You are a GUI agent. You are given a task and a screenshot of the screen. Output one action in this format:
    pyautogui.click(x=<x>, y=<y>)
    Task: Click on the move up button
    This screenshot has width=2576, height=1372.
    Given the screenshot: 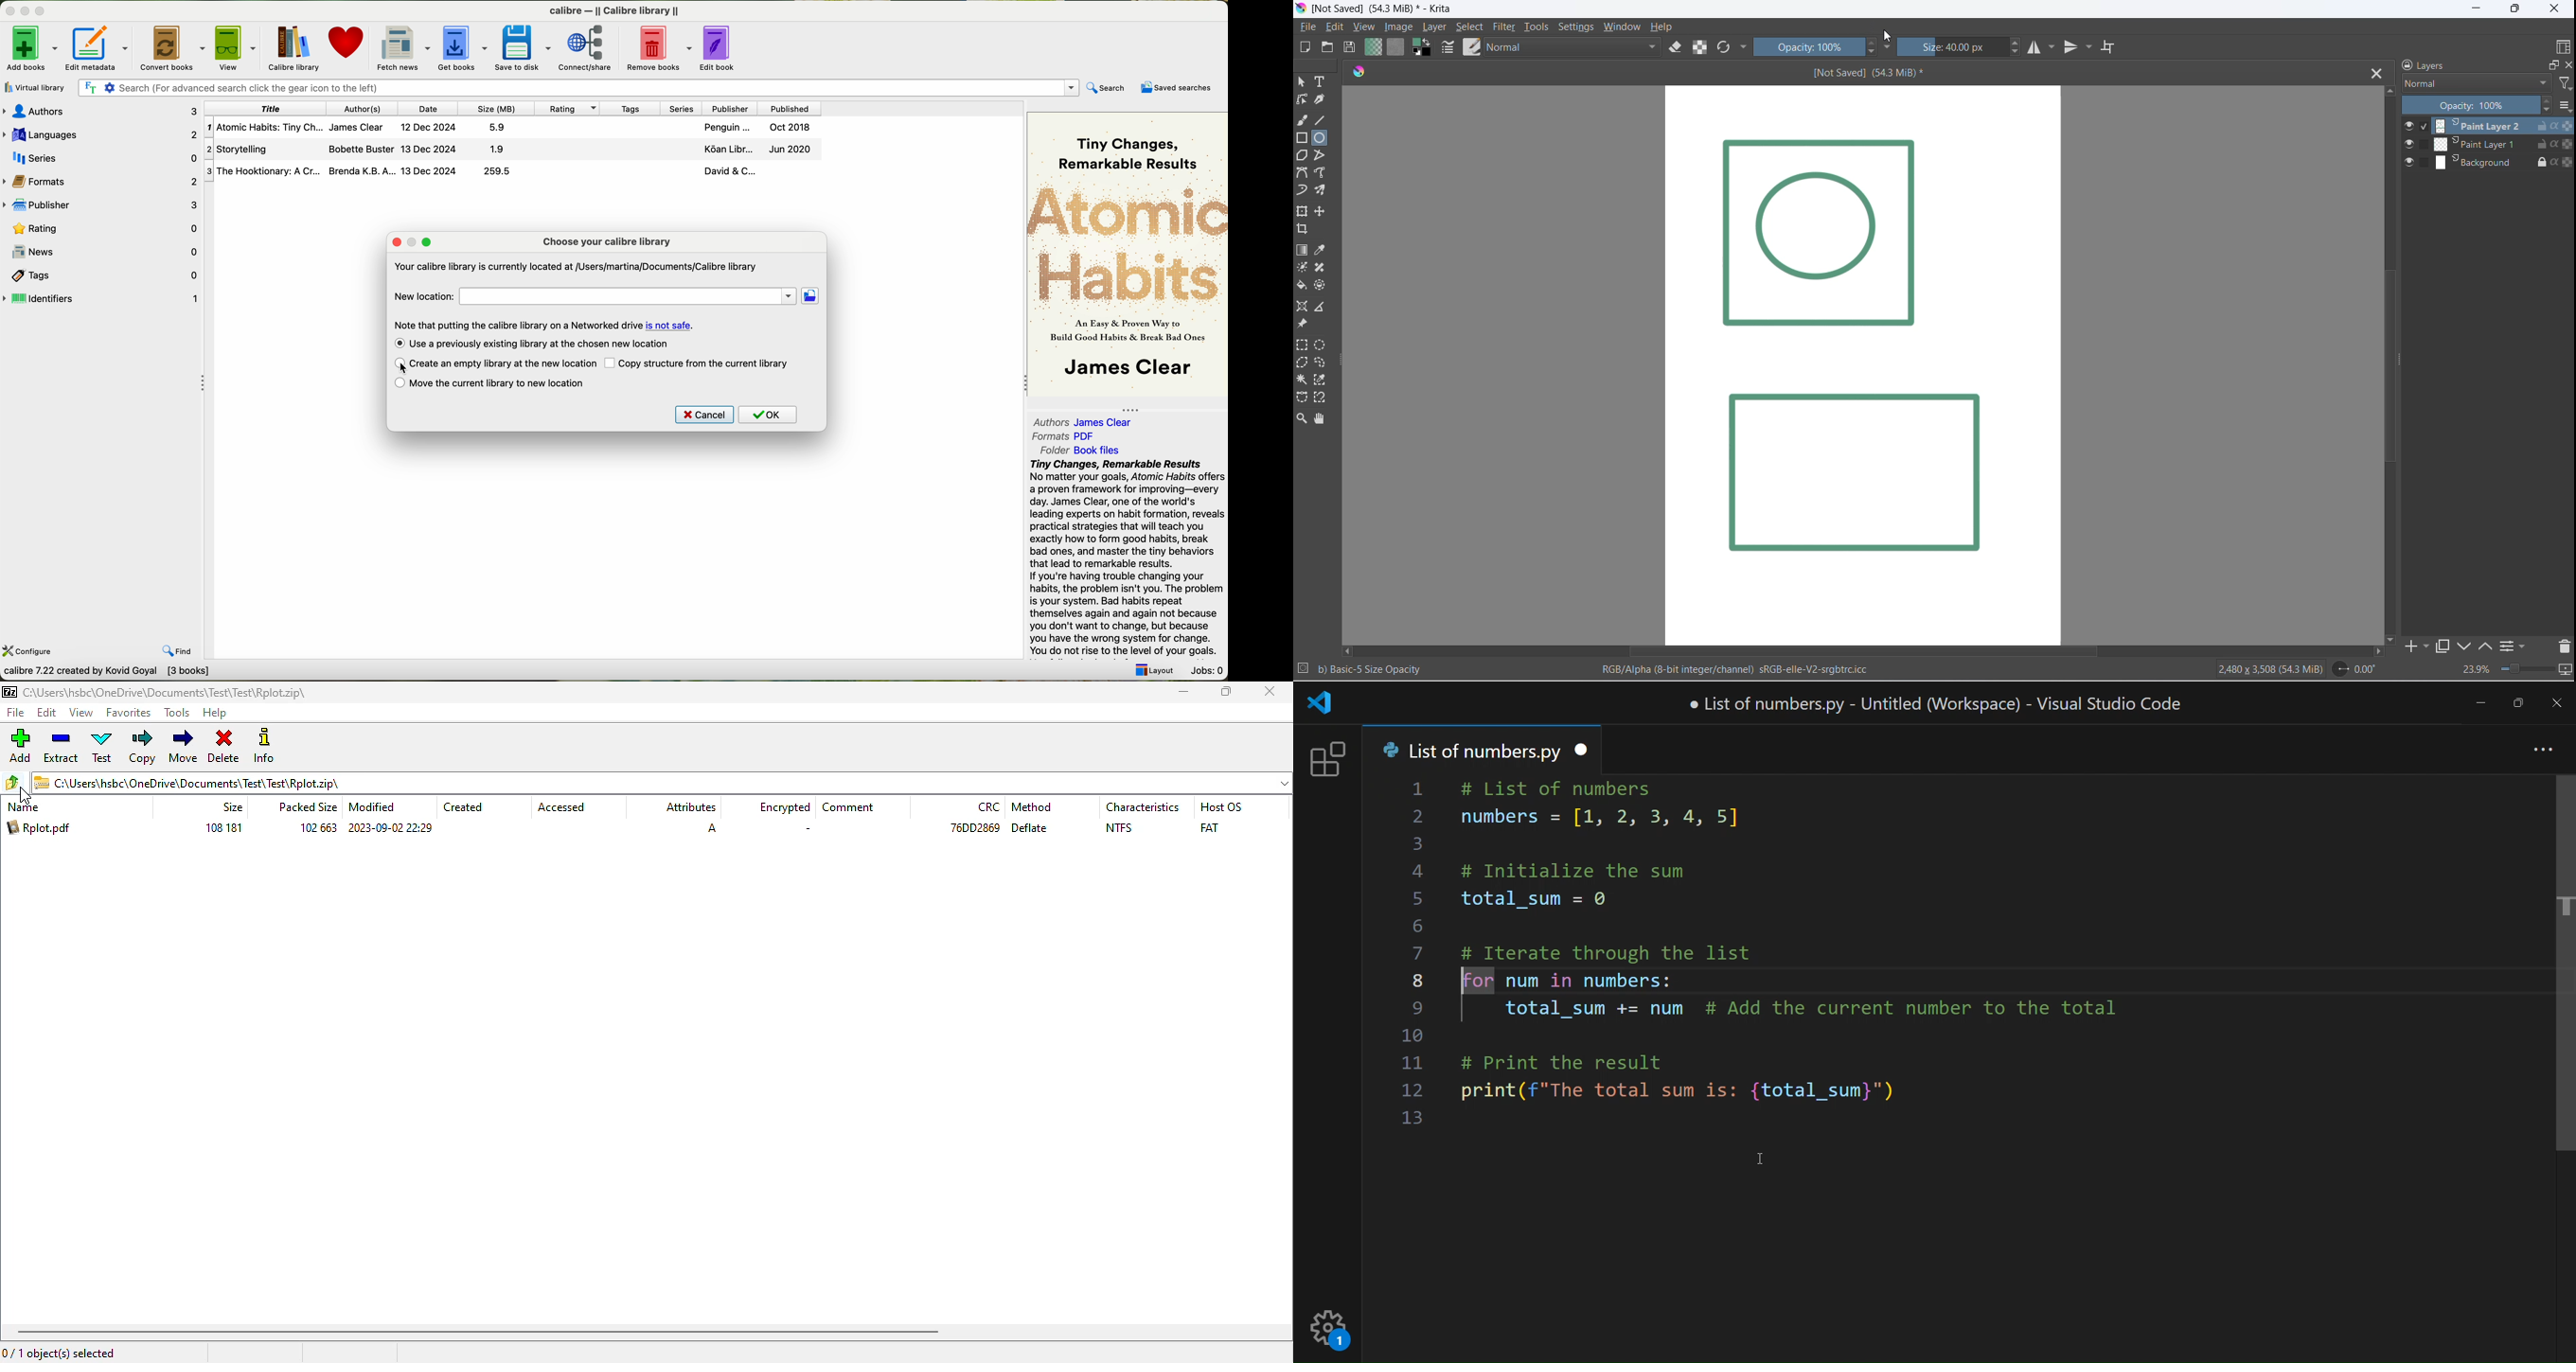 What is the action you would take?
    pyautogui.click(x=2391, y=92)
    